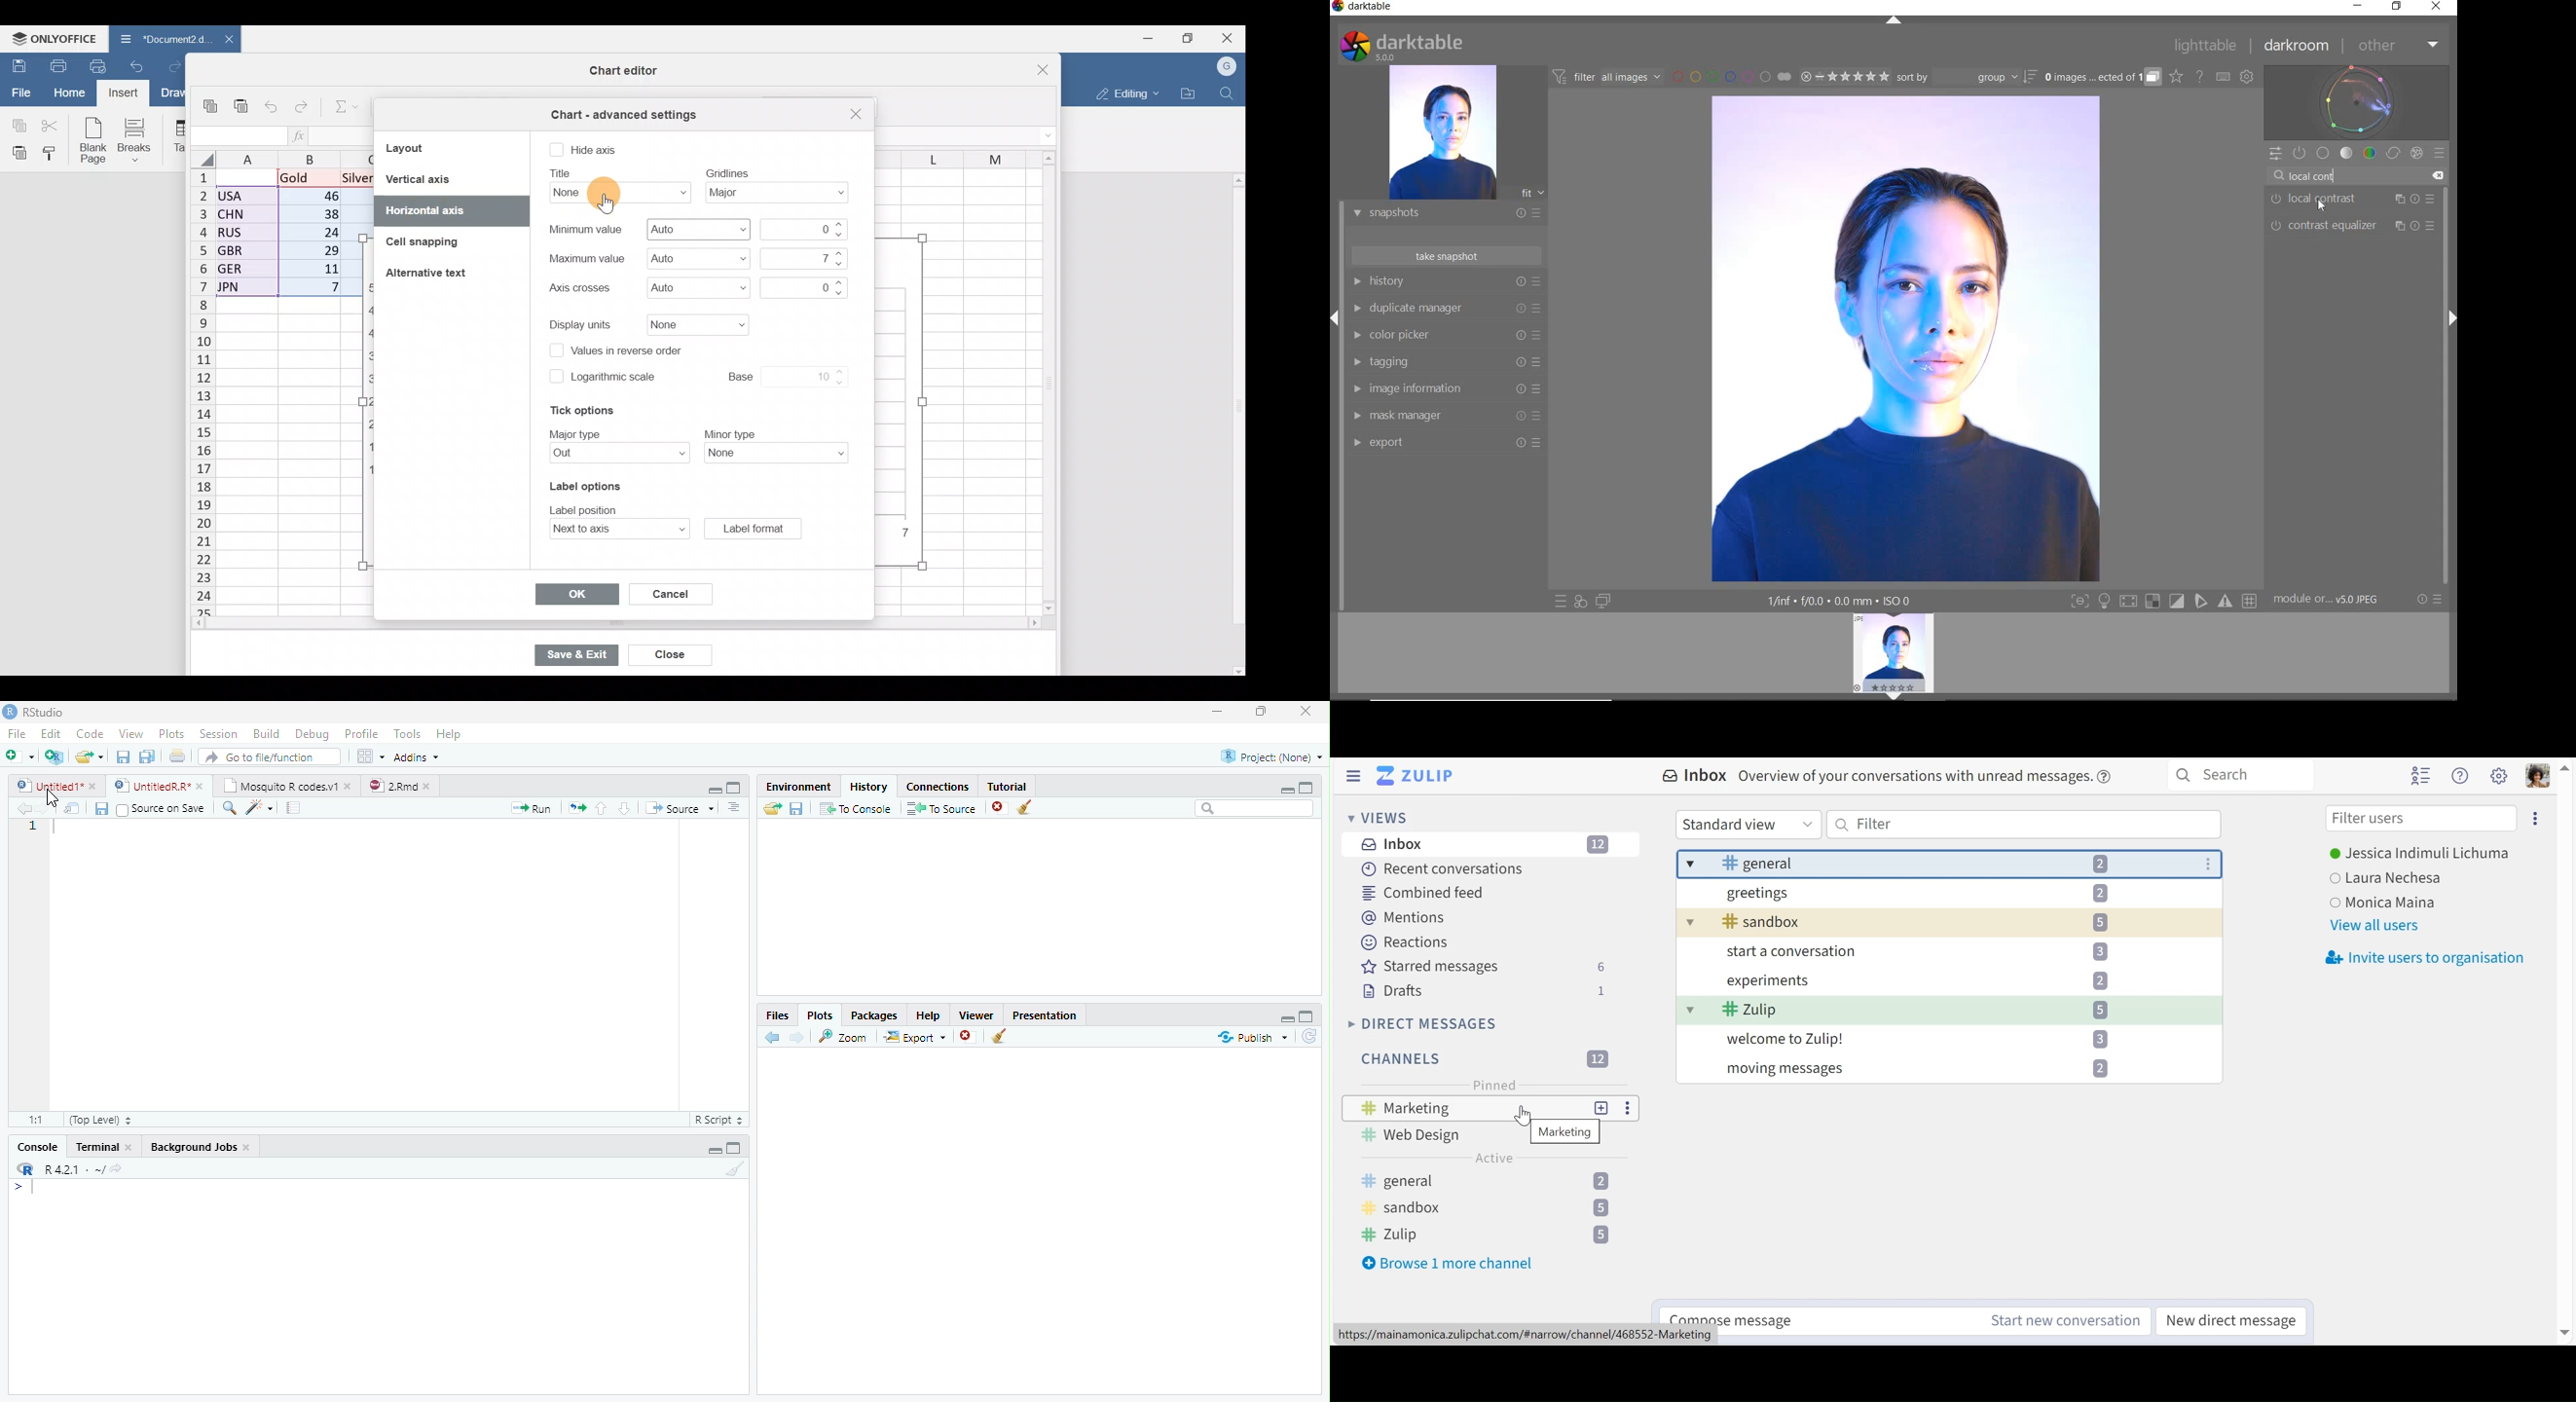 The image size is (2576, 1428). I want to click on Logarithmic scale, so click(614, 380).